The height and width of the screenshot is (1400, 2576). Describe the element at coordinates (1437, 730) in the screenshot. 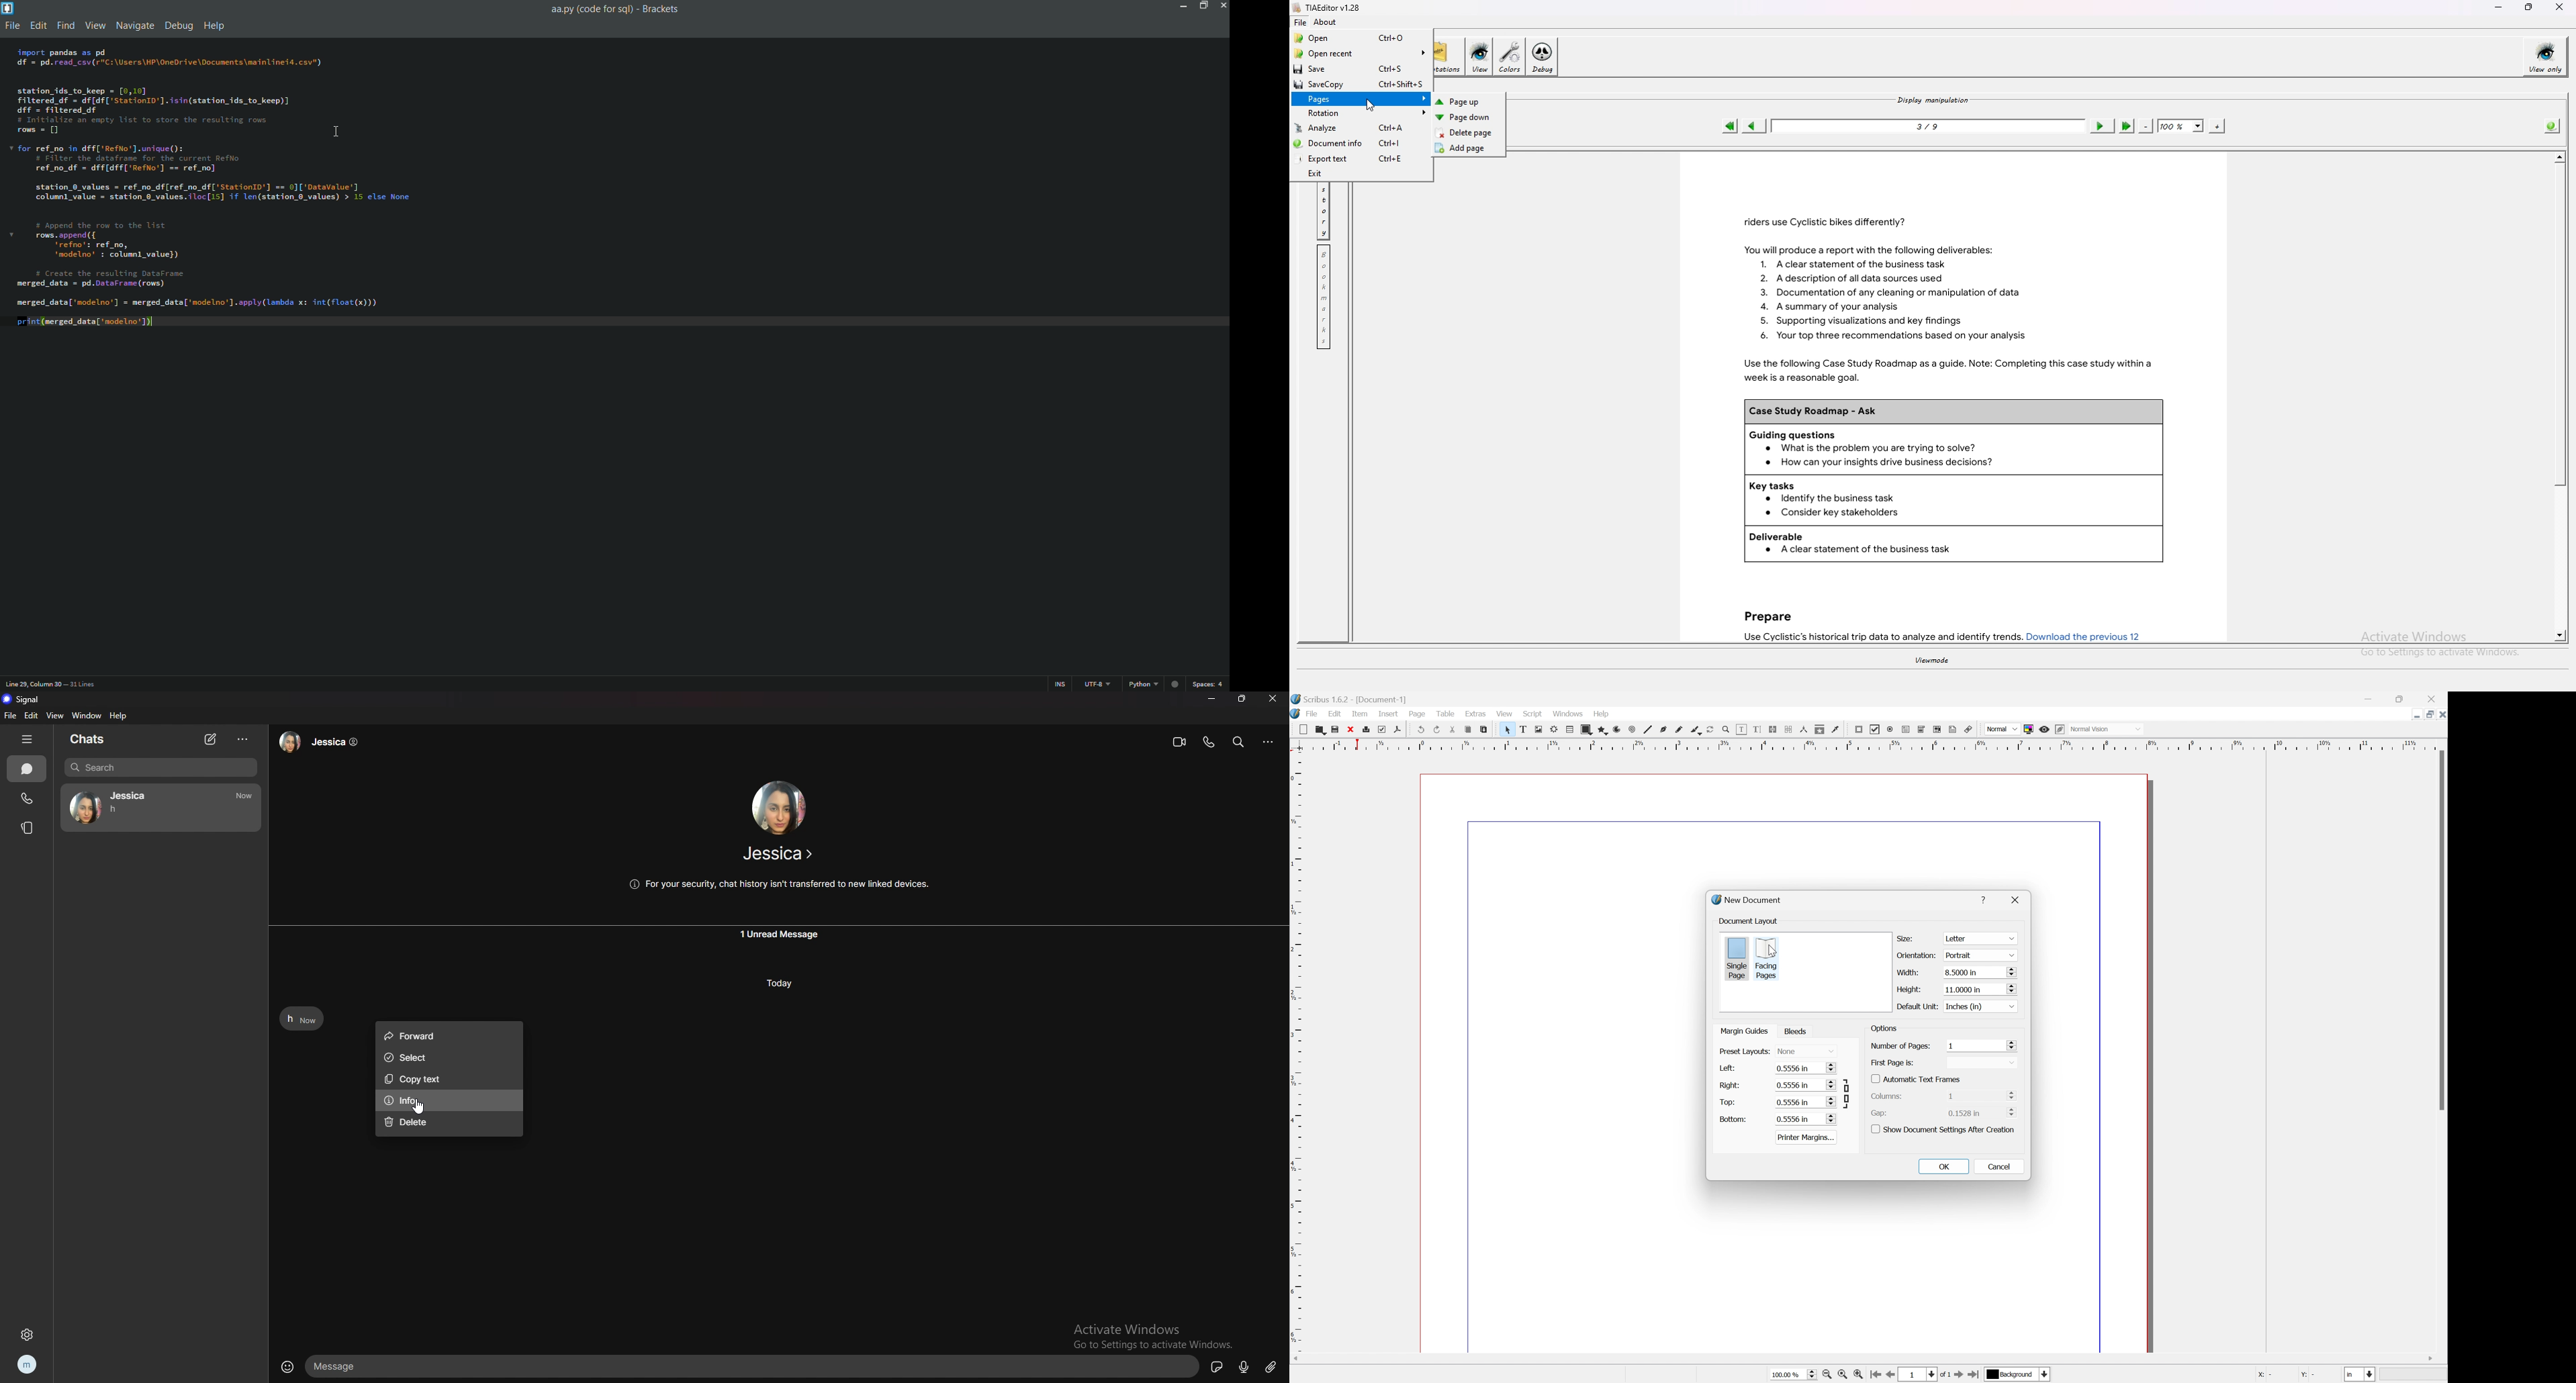

I see `Redo` at that location.